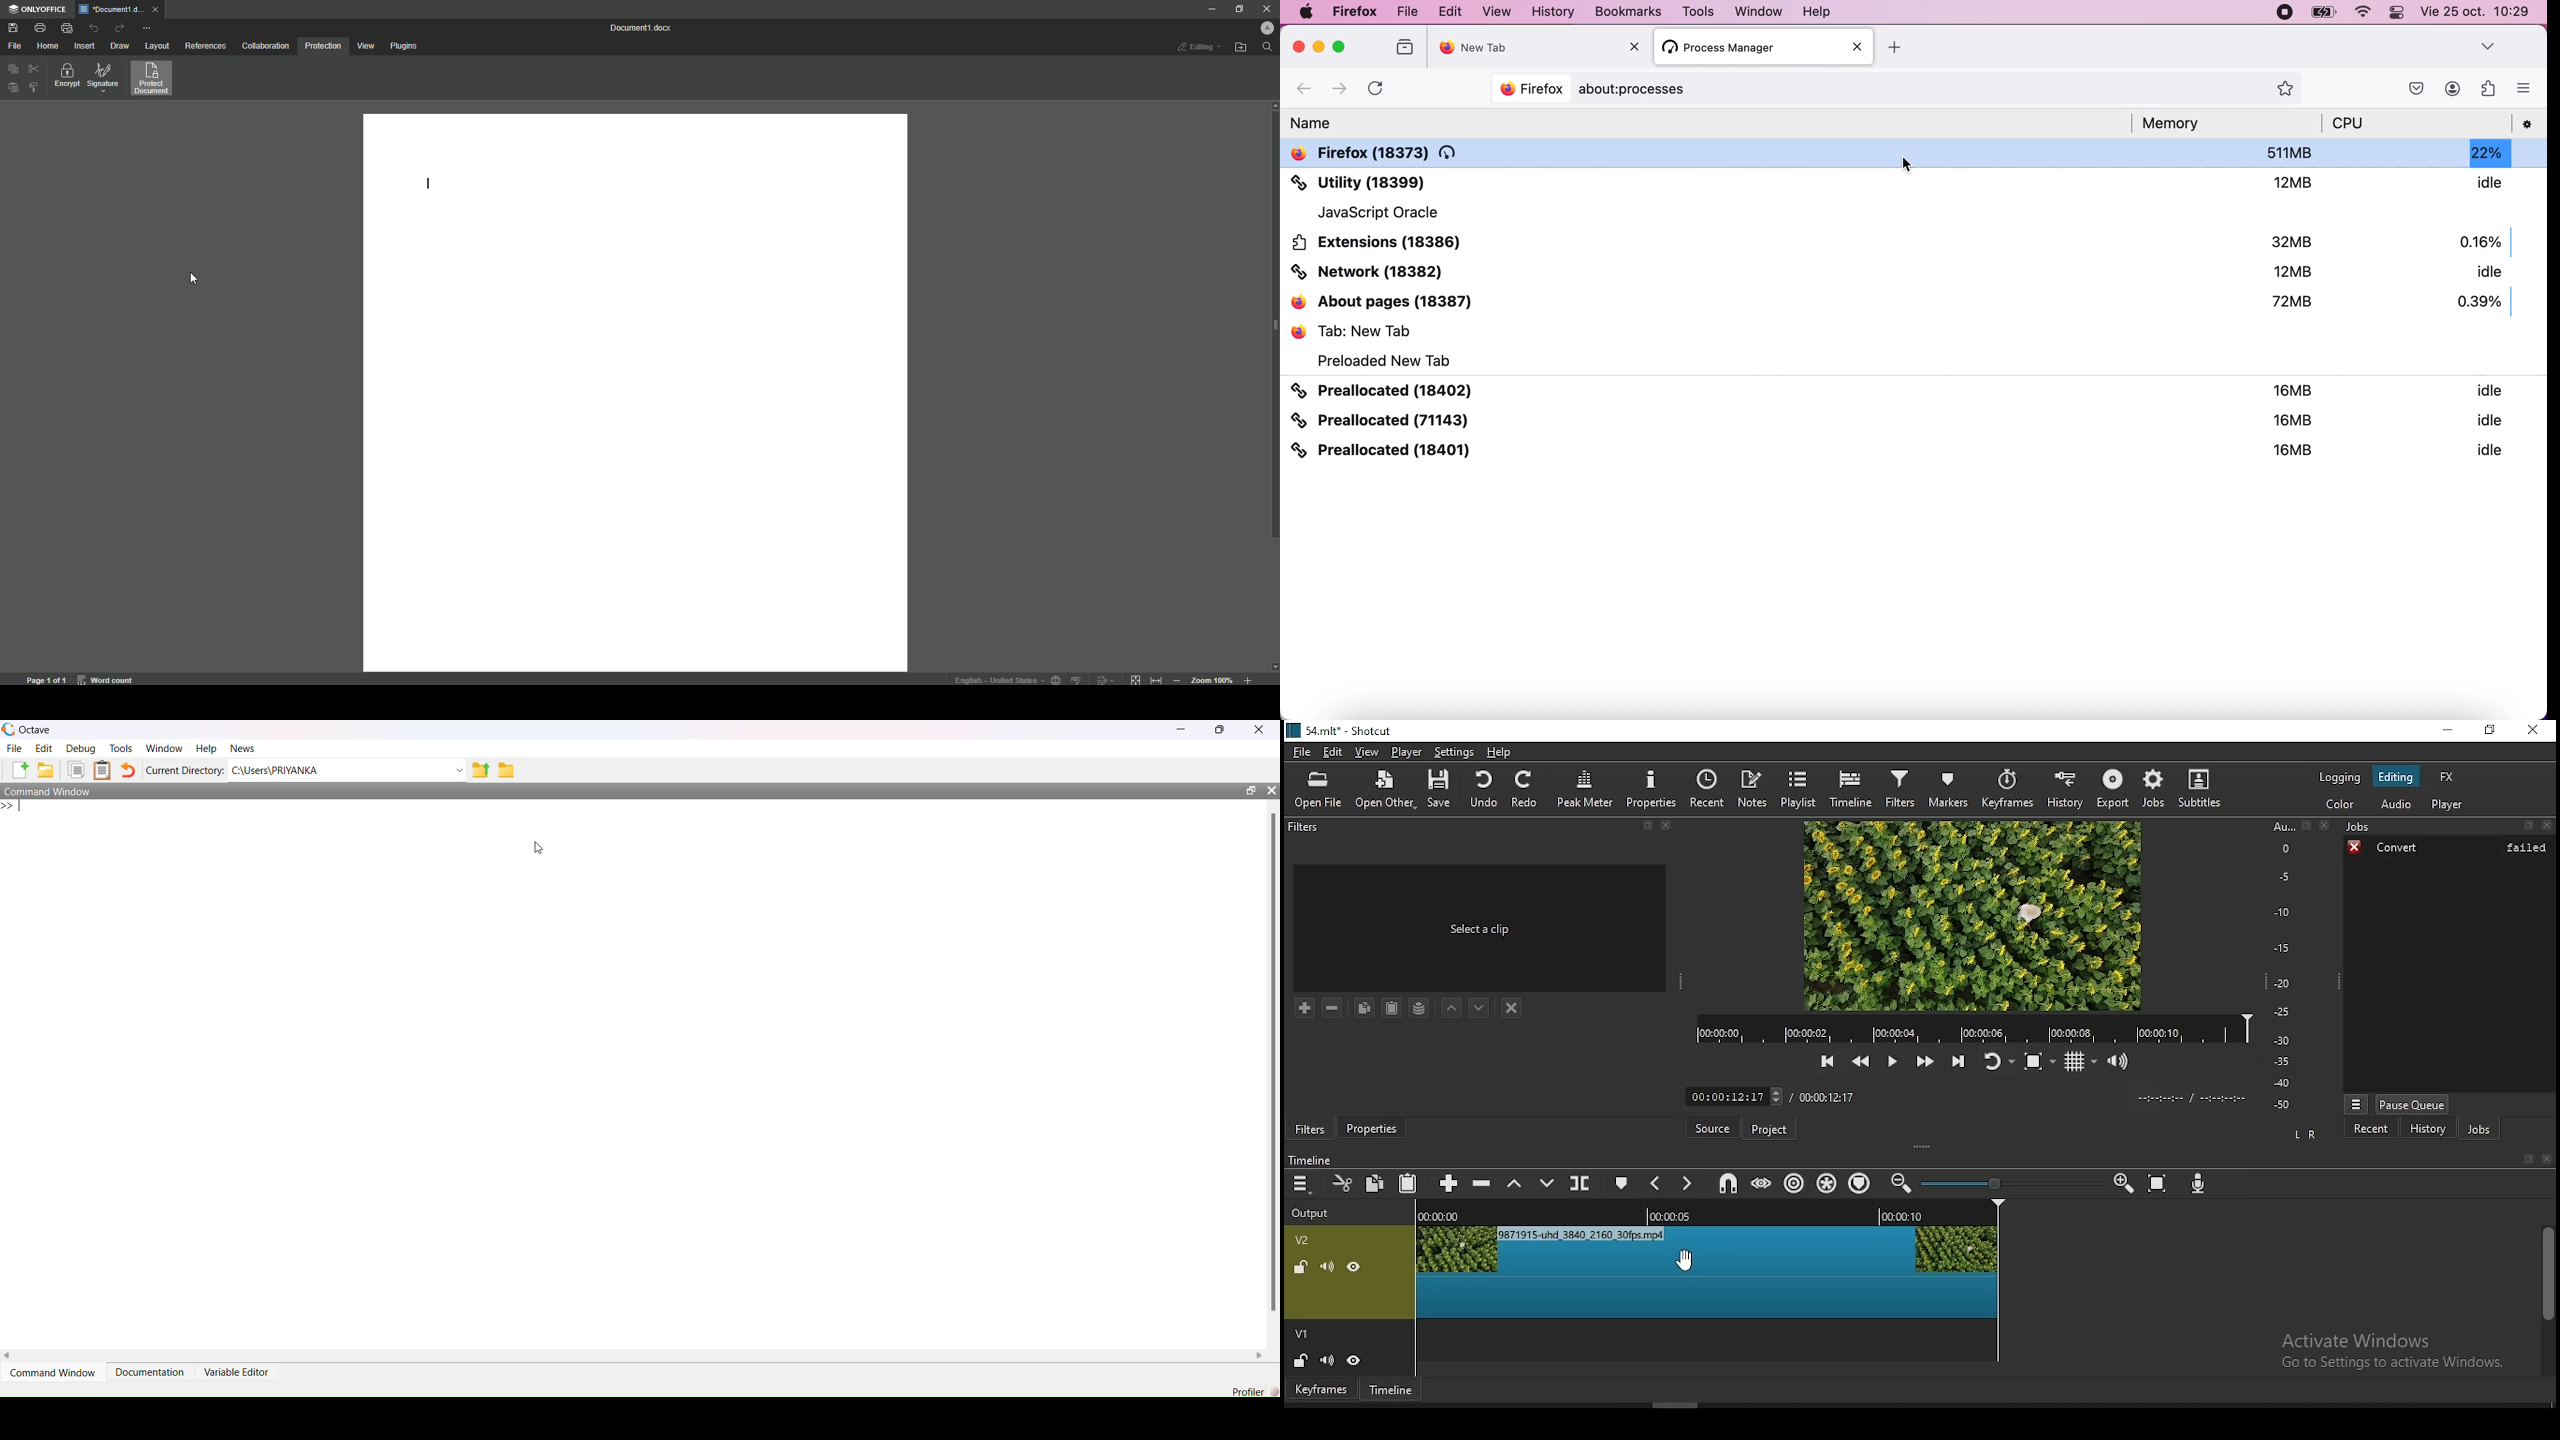  I want to click on New line, so click(12, 806).